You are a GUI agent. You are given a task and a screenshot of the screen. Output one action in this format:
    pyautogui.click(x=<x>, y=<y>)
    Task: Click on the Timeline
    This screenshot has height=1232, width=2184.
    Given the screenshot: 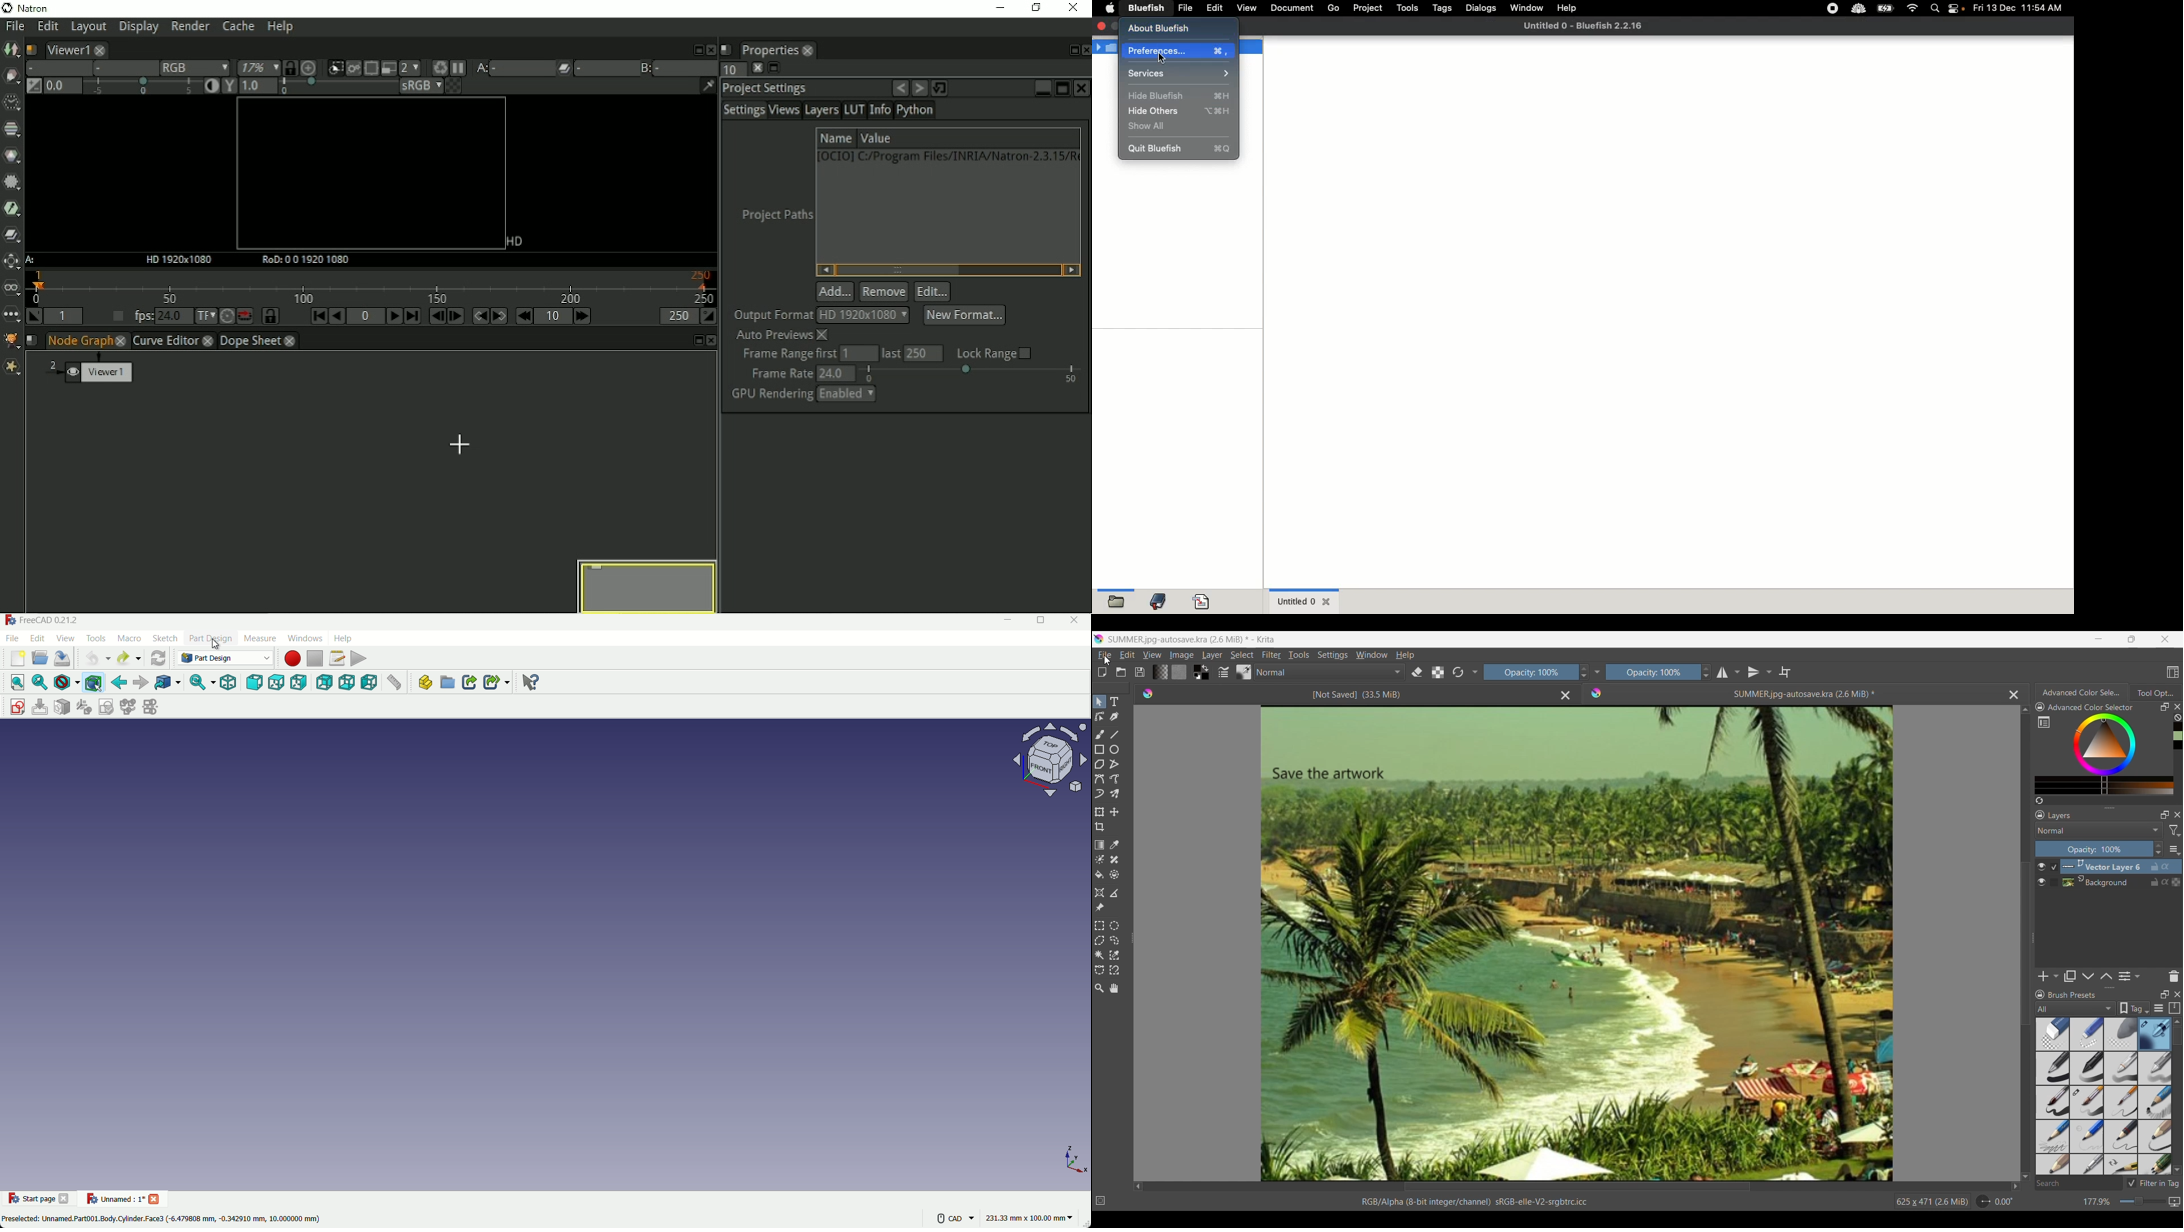 What is the action you would take?
    pyautogui.click(x=370, y=289)
    